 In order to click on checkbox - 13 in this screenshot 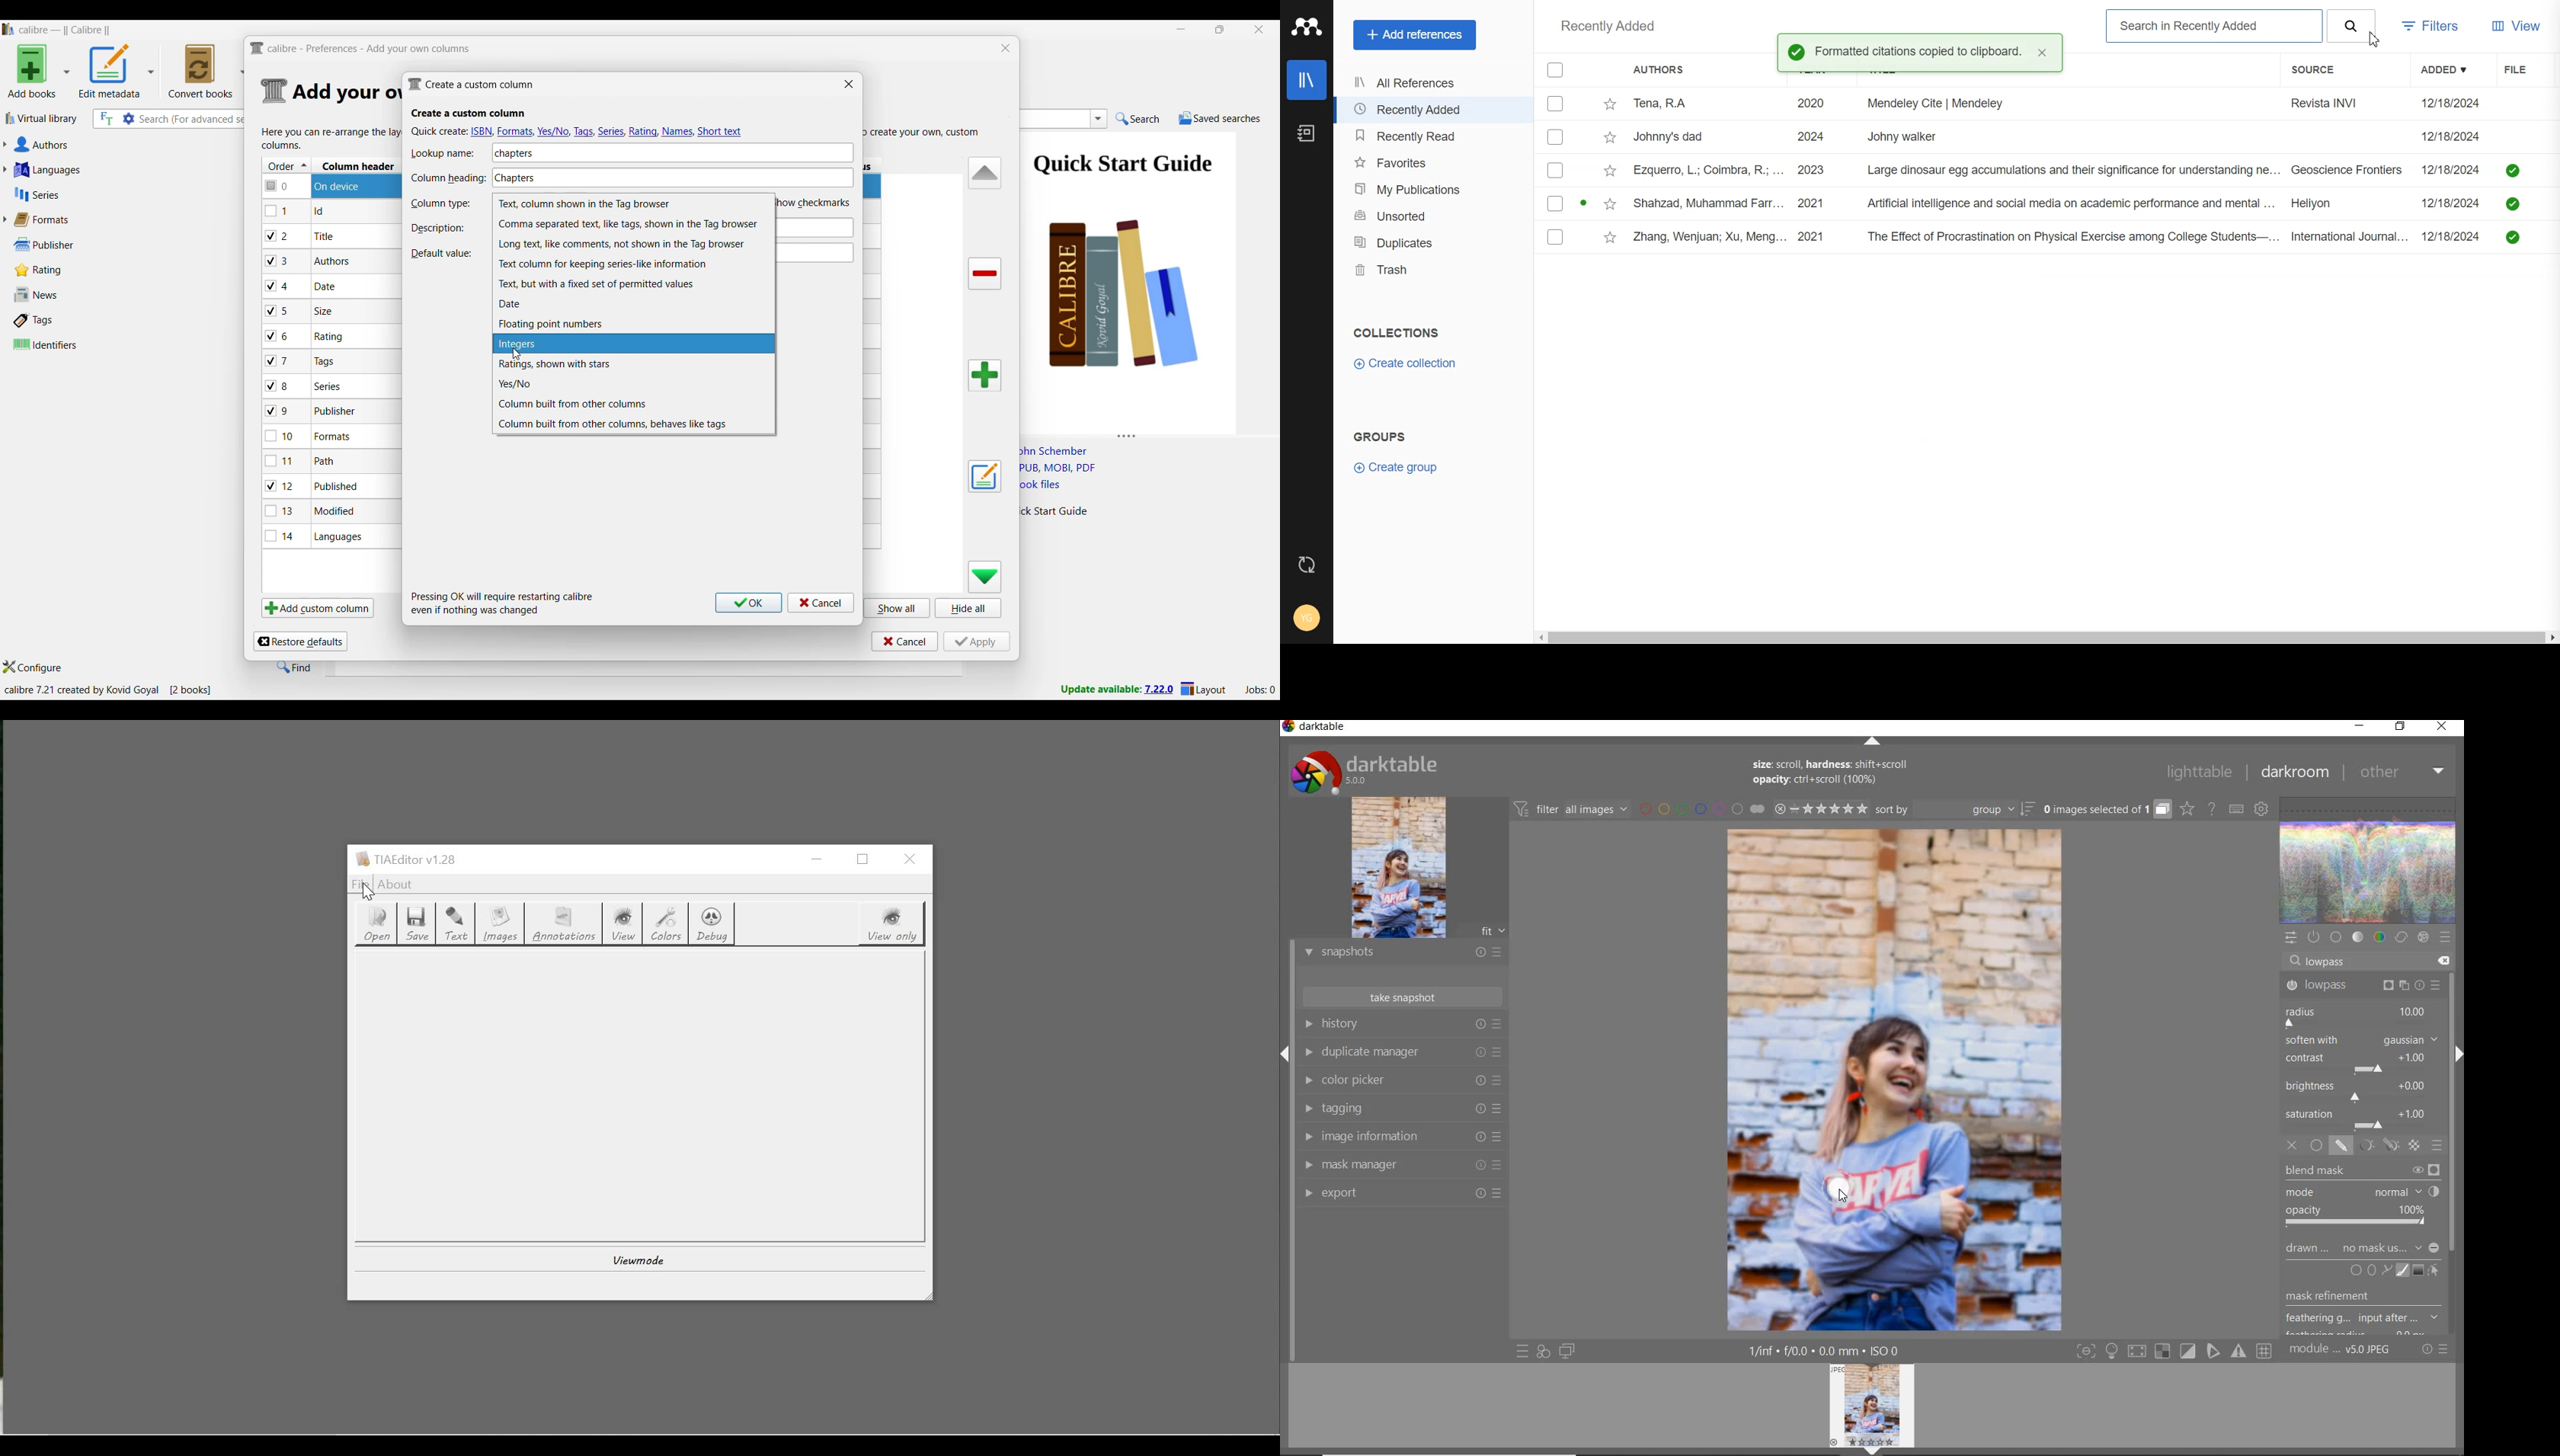, I will do `click(280, 511)`.